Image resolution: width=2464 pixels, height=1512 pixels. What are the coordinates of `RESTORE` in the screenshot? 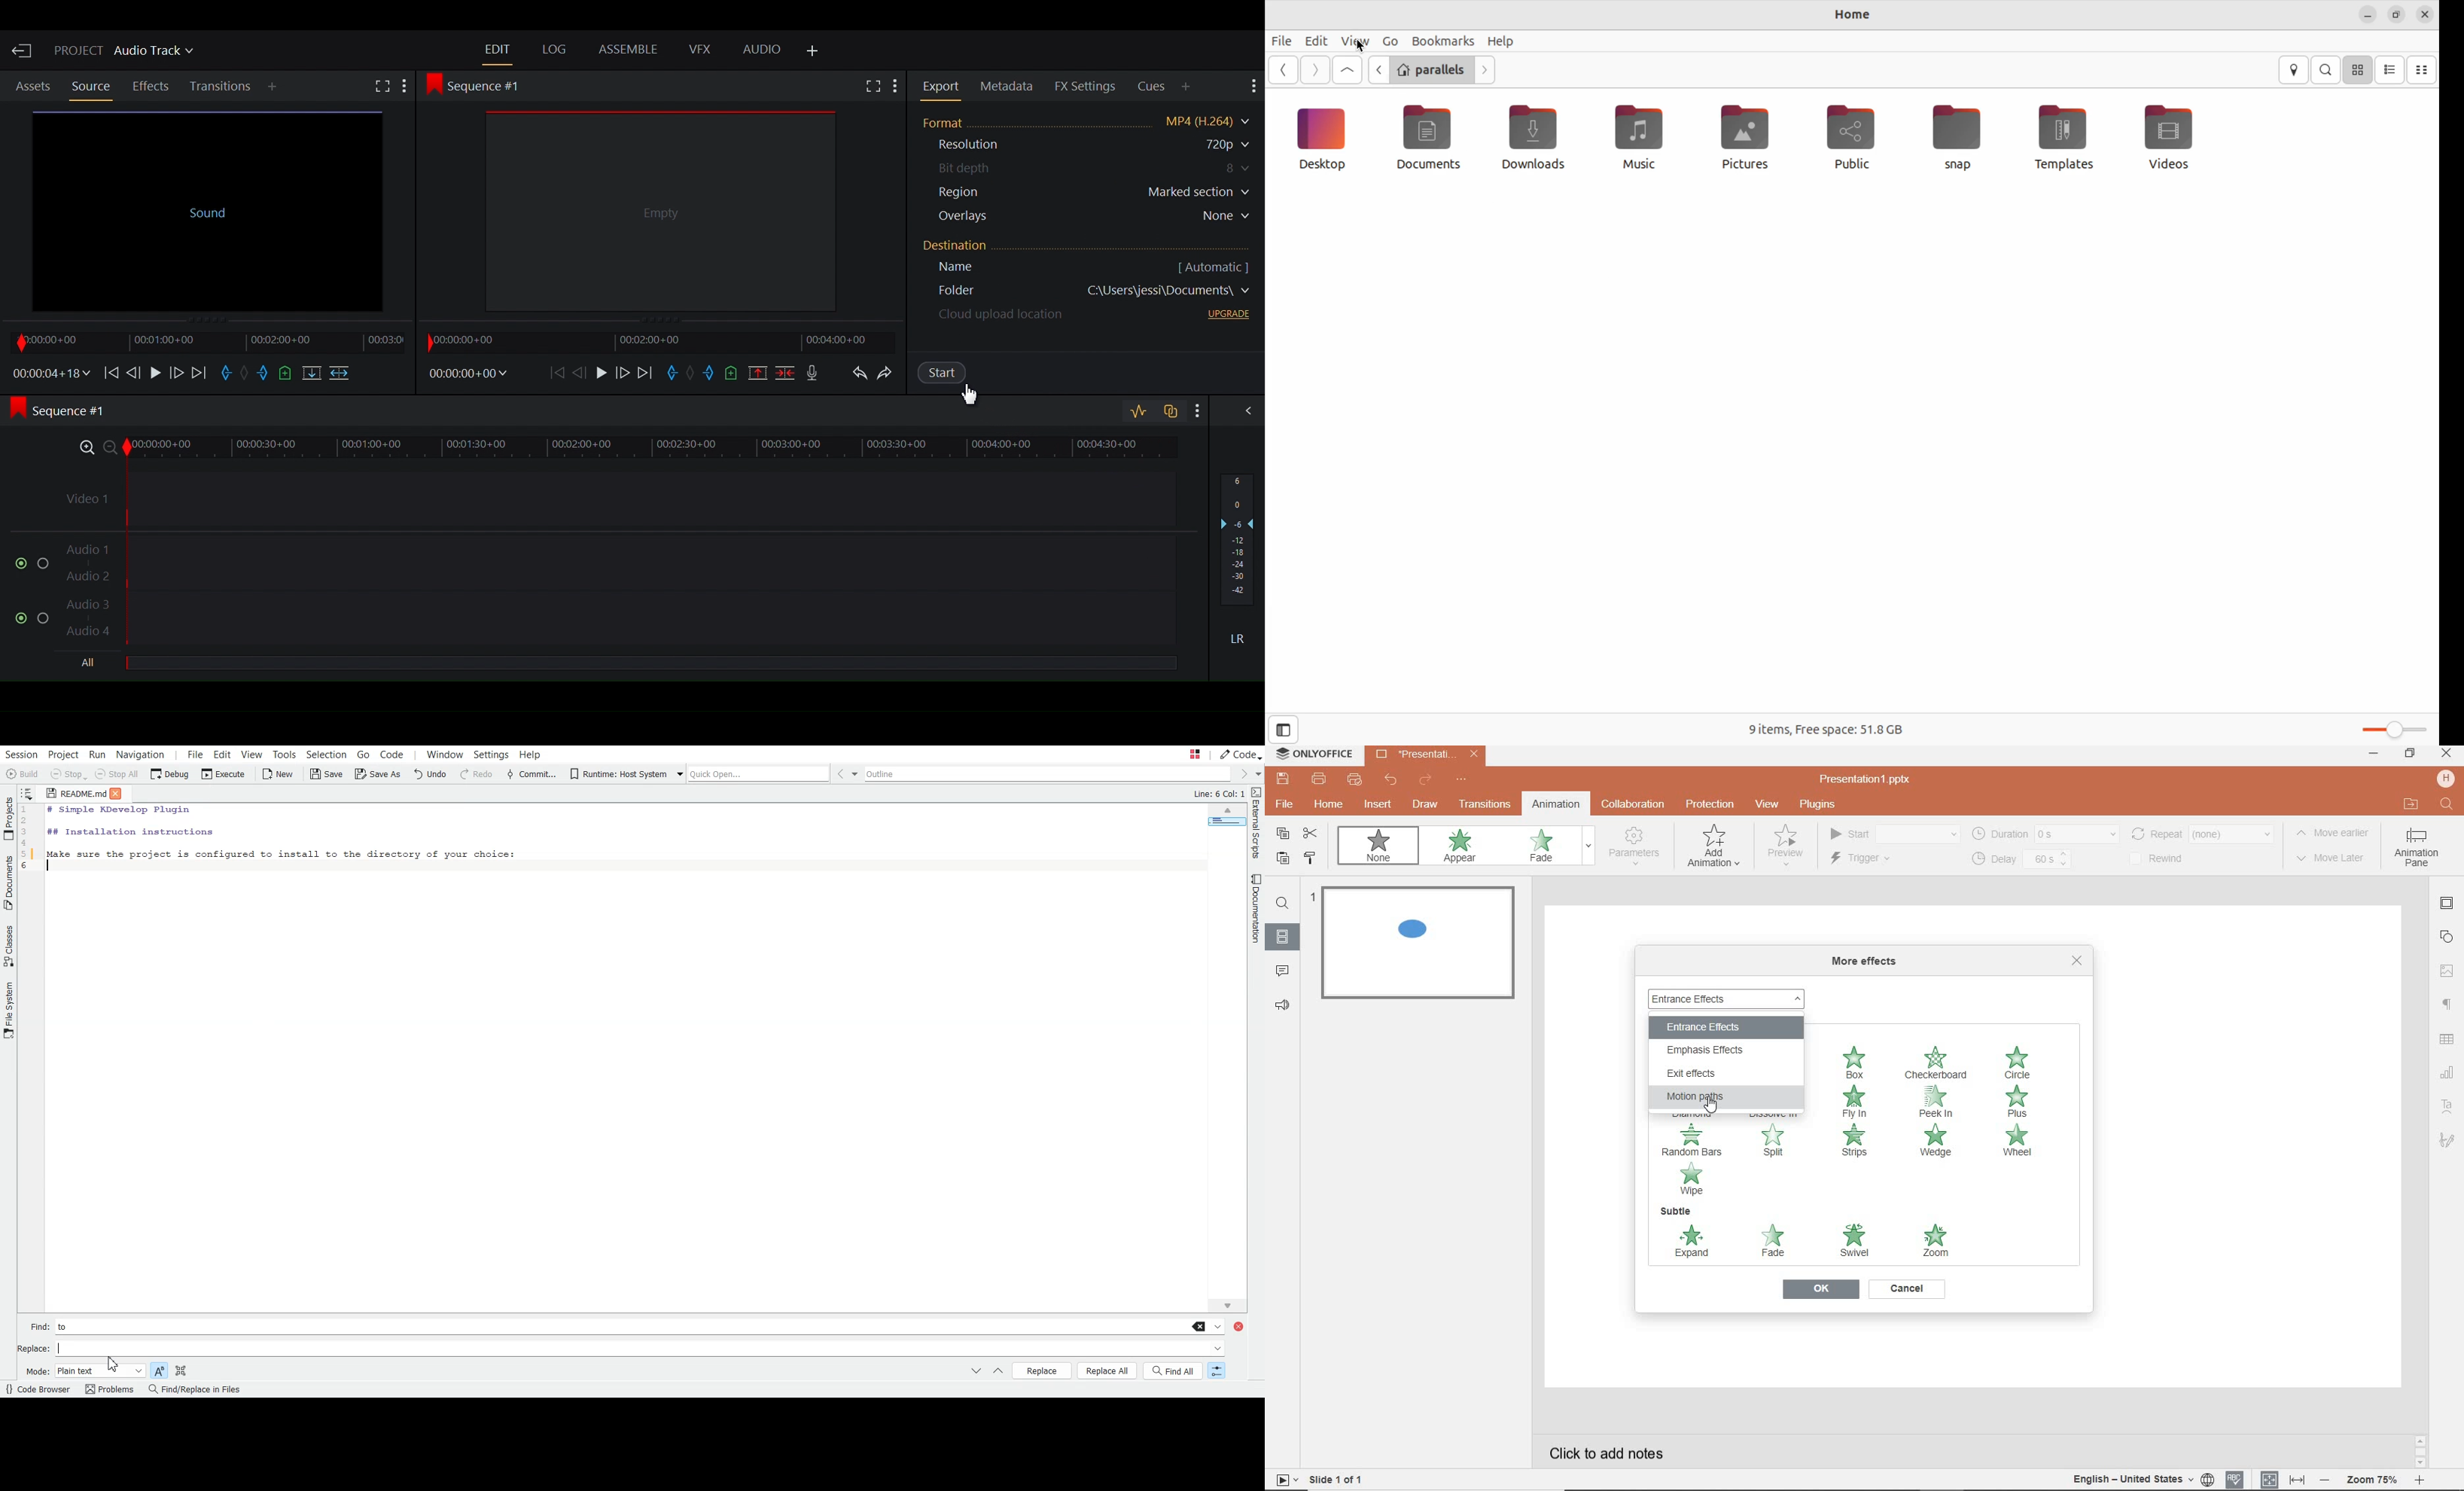 It's located at (2410, 754).